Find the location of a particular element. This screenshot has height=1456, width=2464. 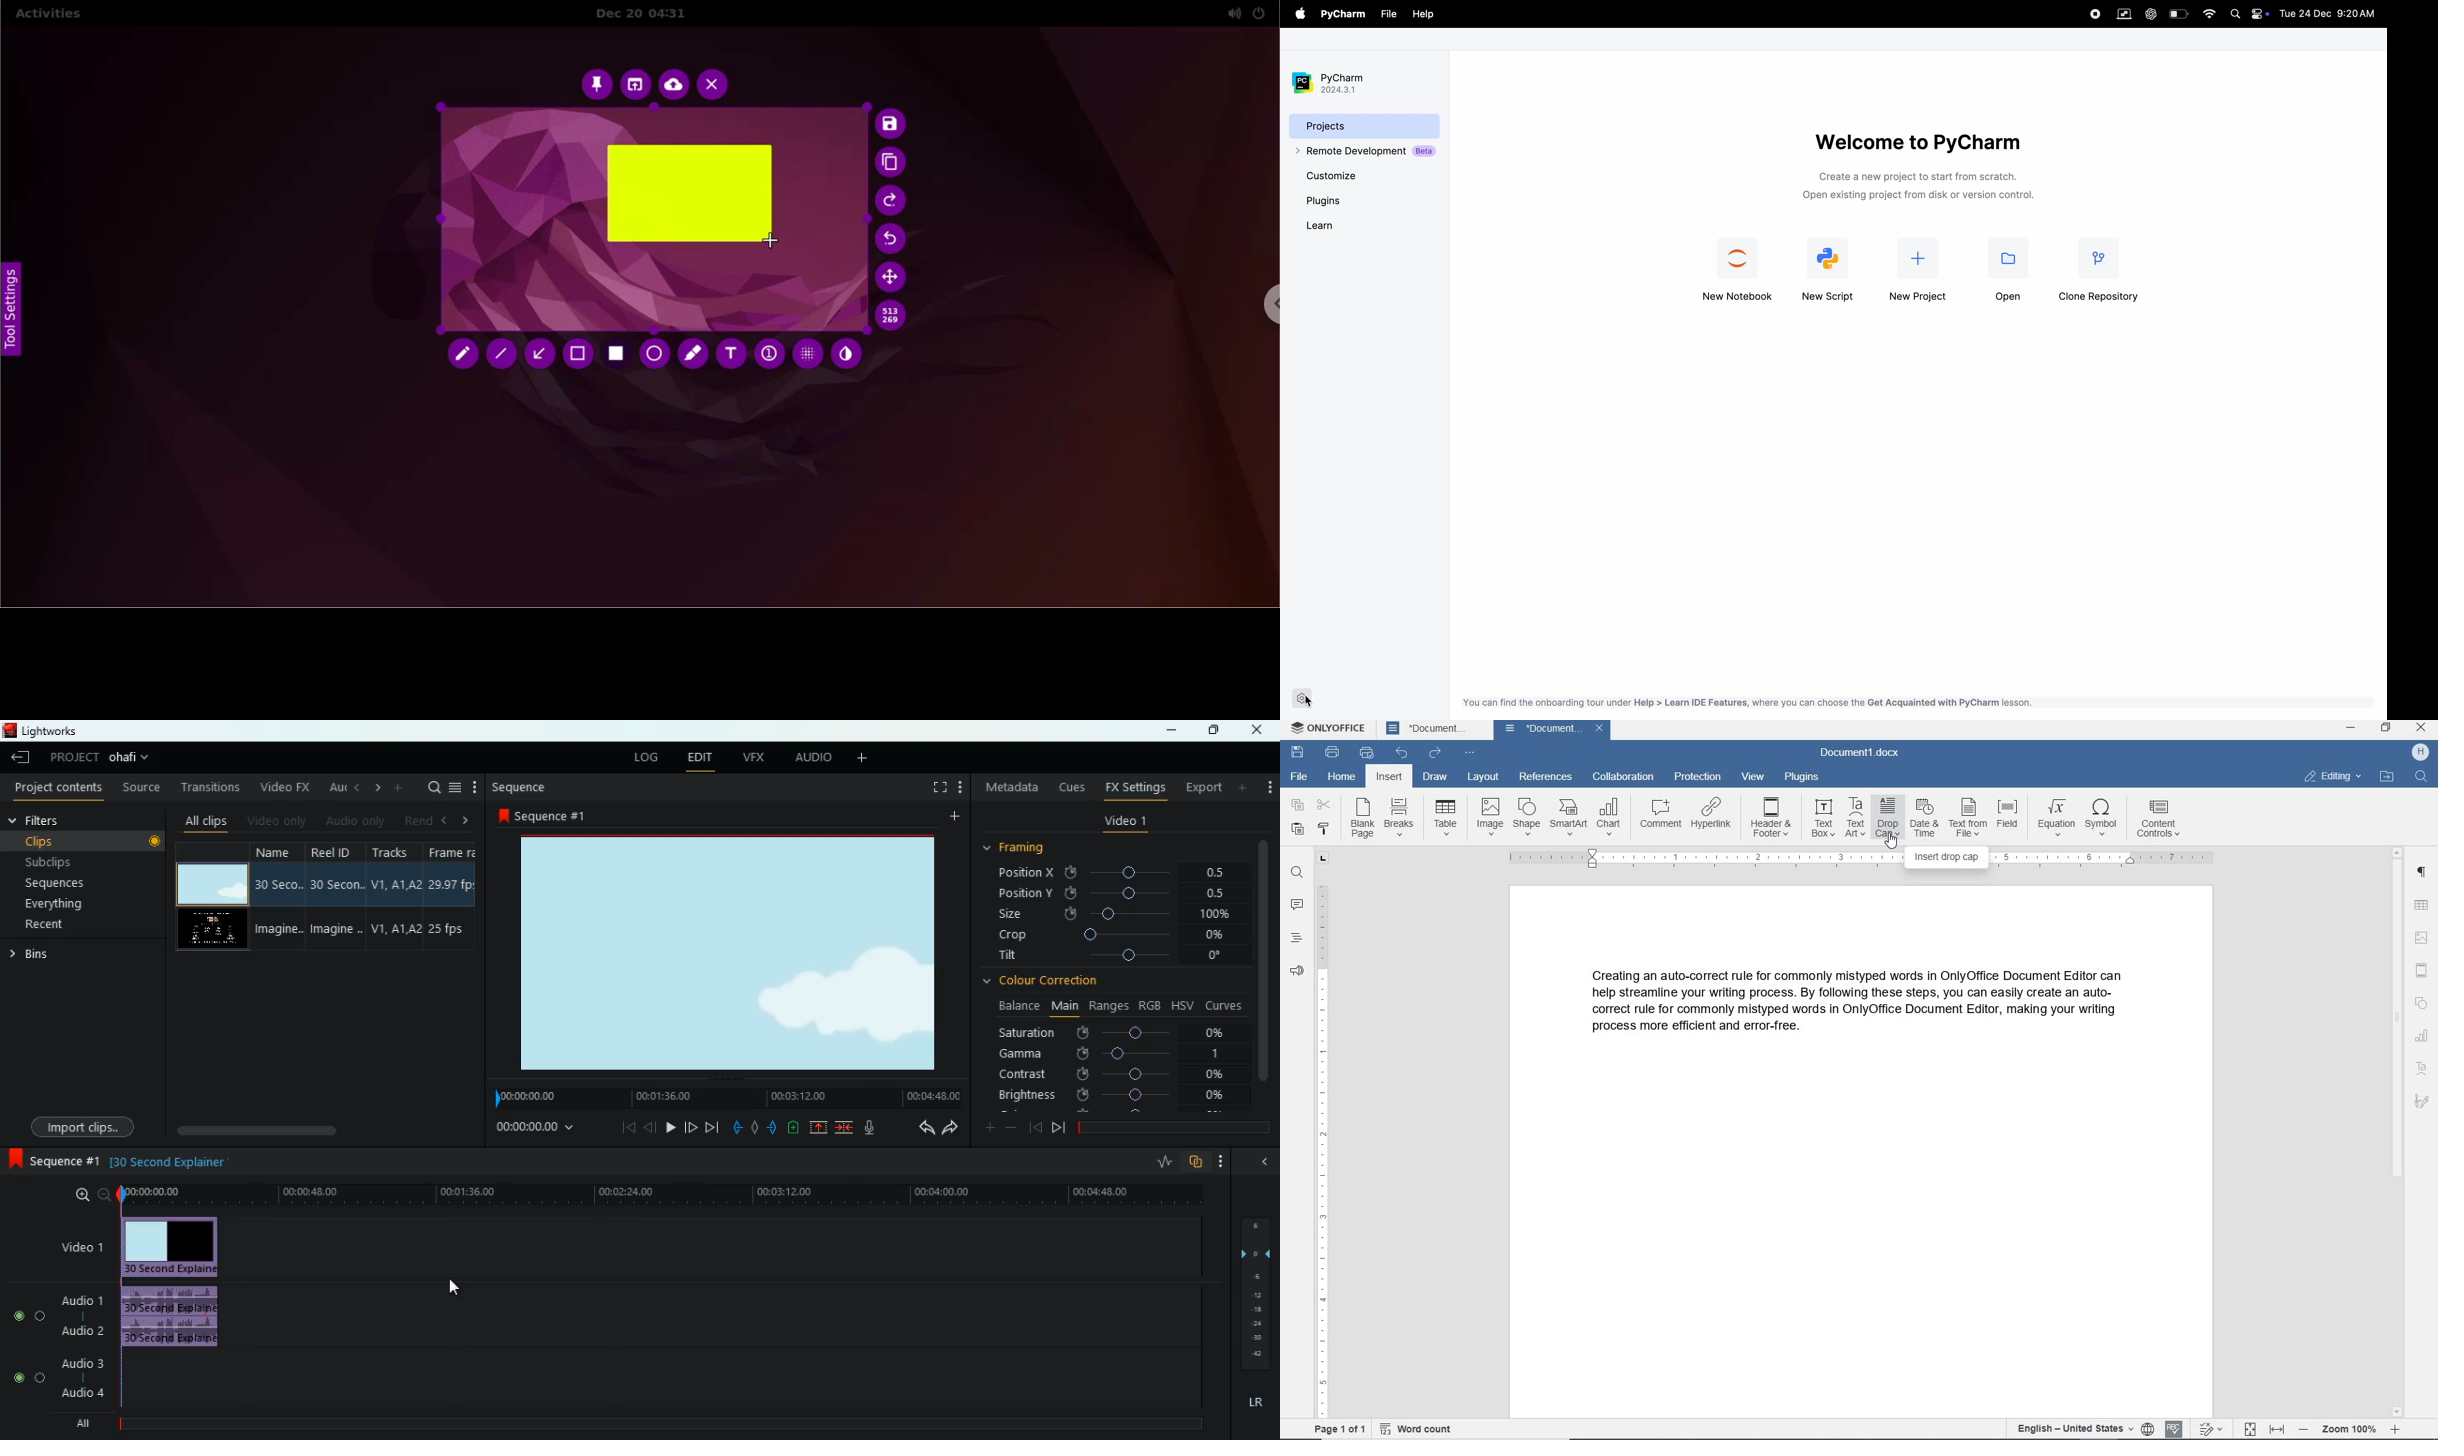

text art is located at coordinates (2424, 1068).